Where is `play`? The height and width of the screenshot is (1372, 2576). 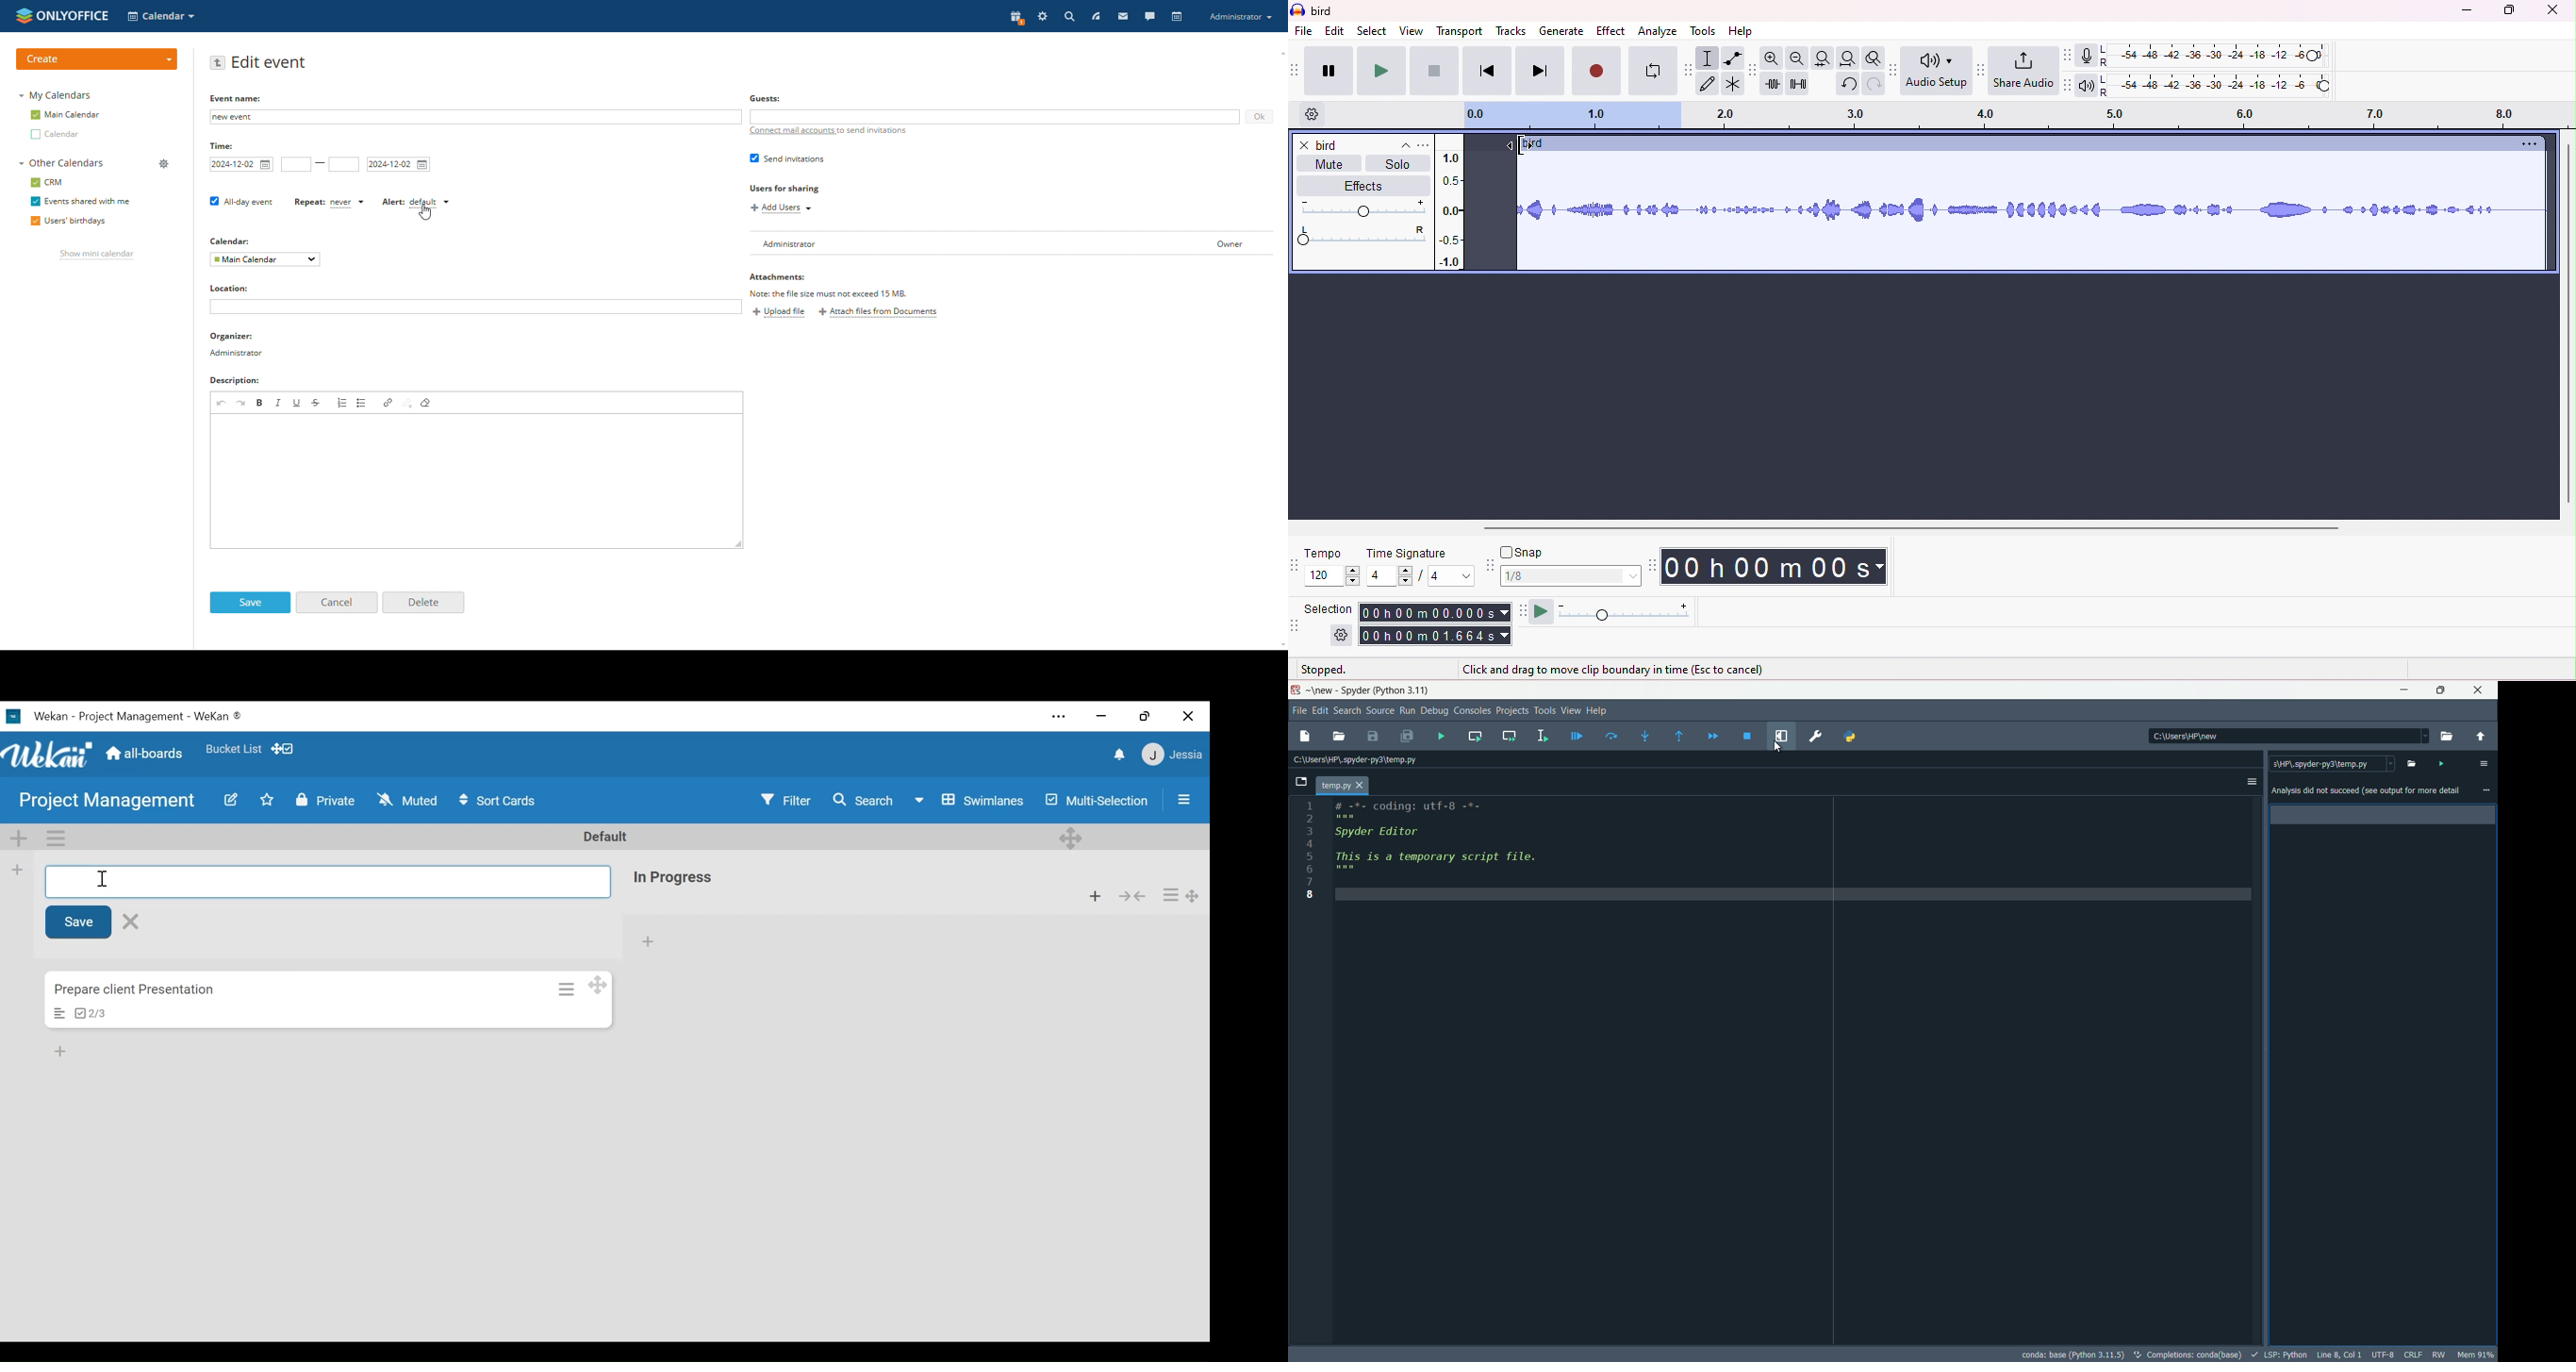
play is located at coordinates (1380, 71).